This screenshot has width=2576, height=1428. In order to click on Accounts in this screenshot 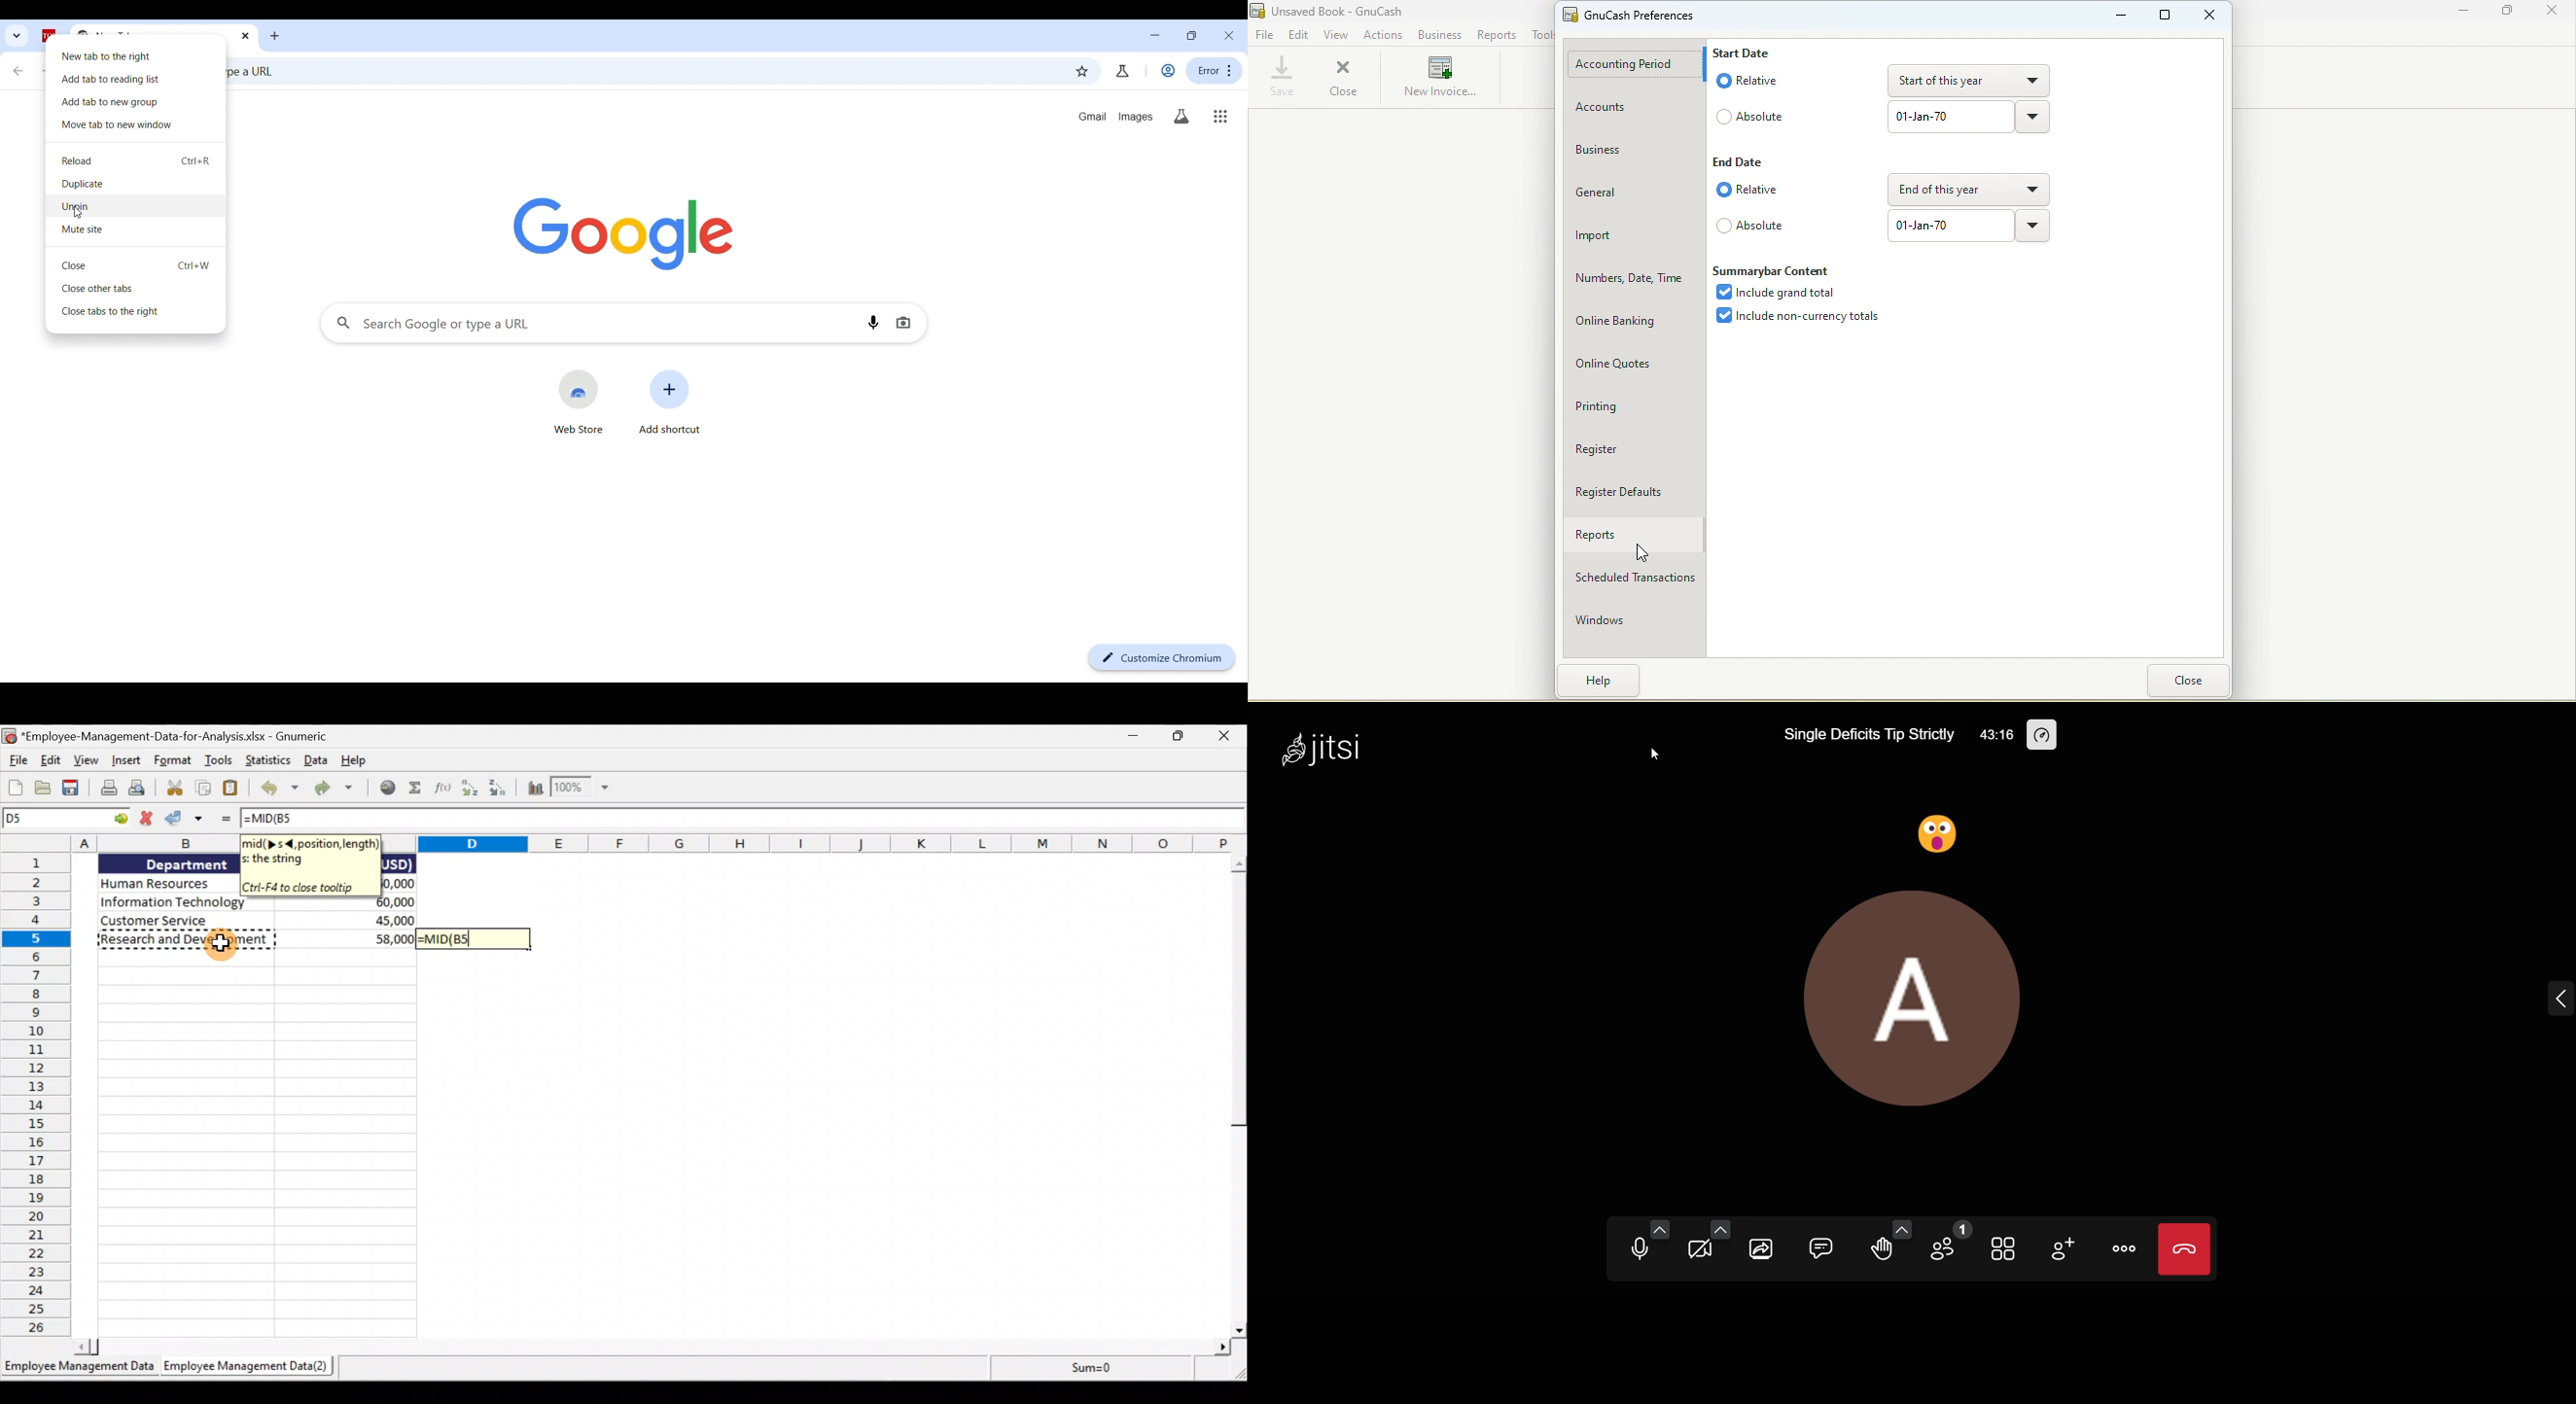, I will do `click(1632, 108)`.